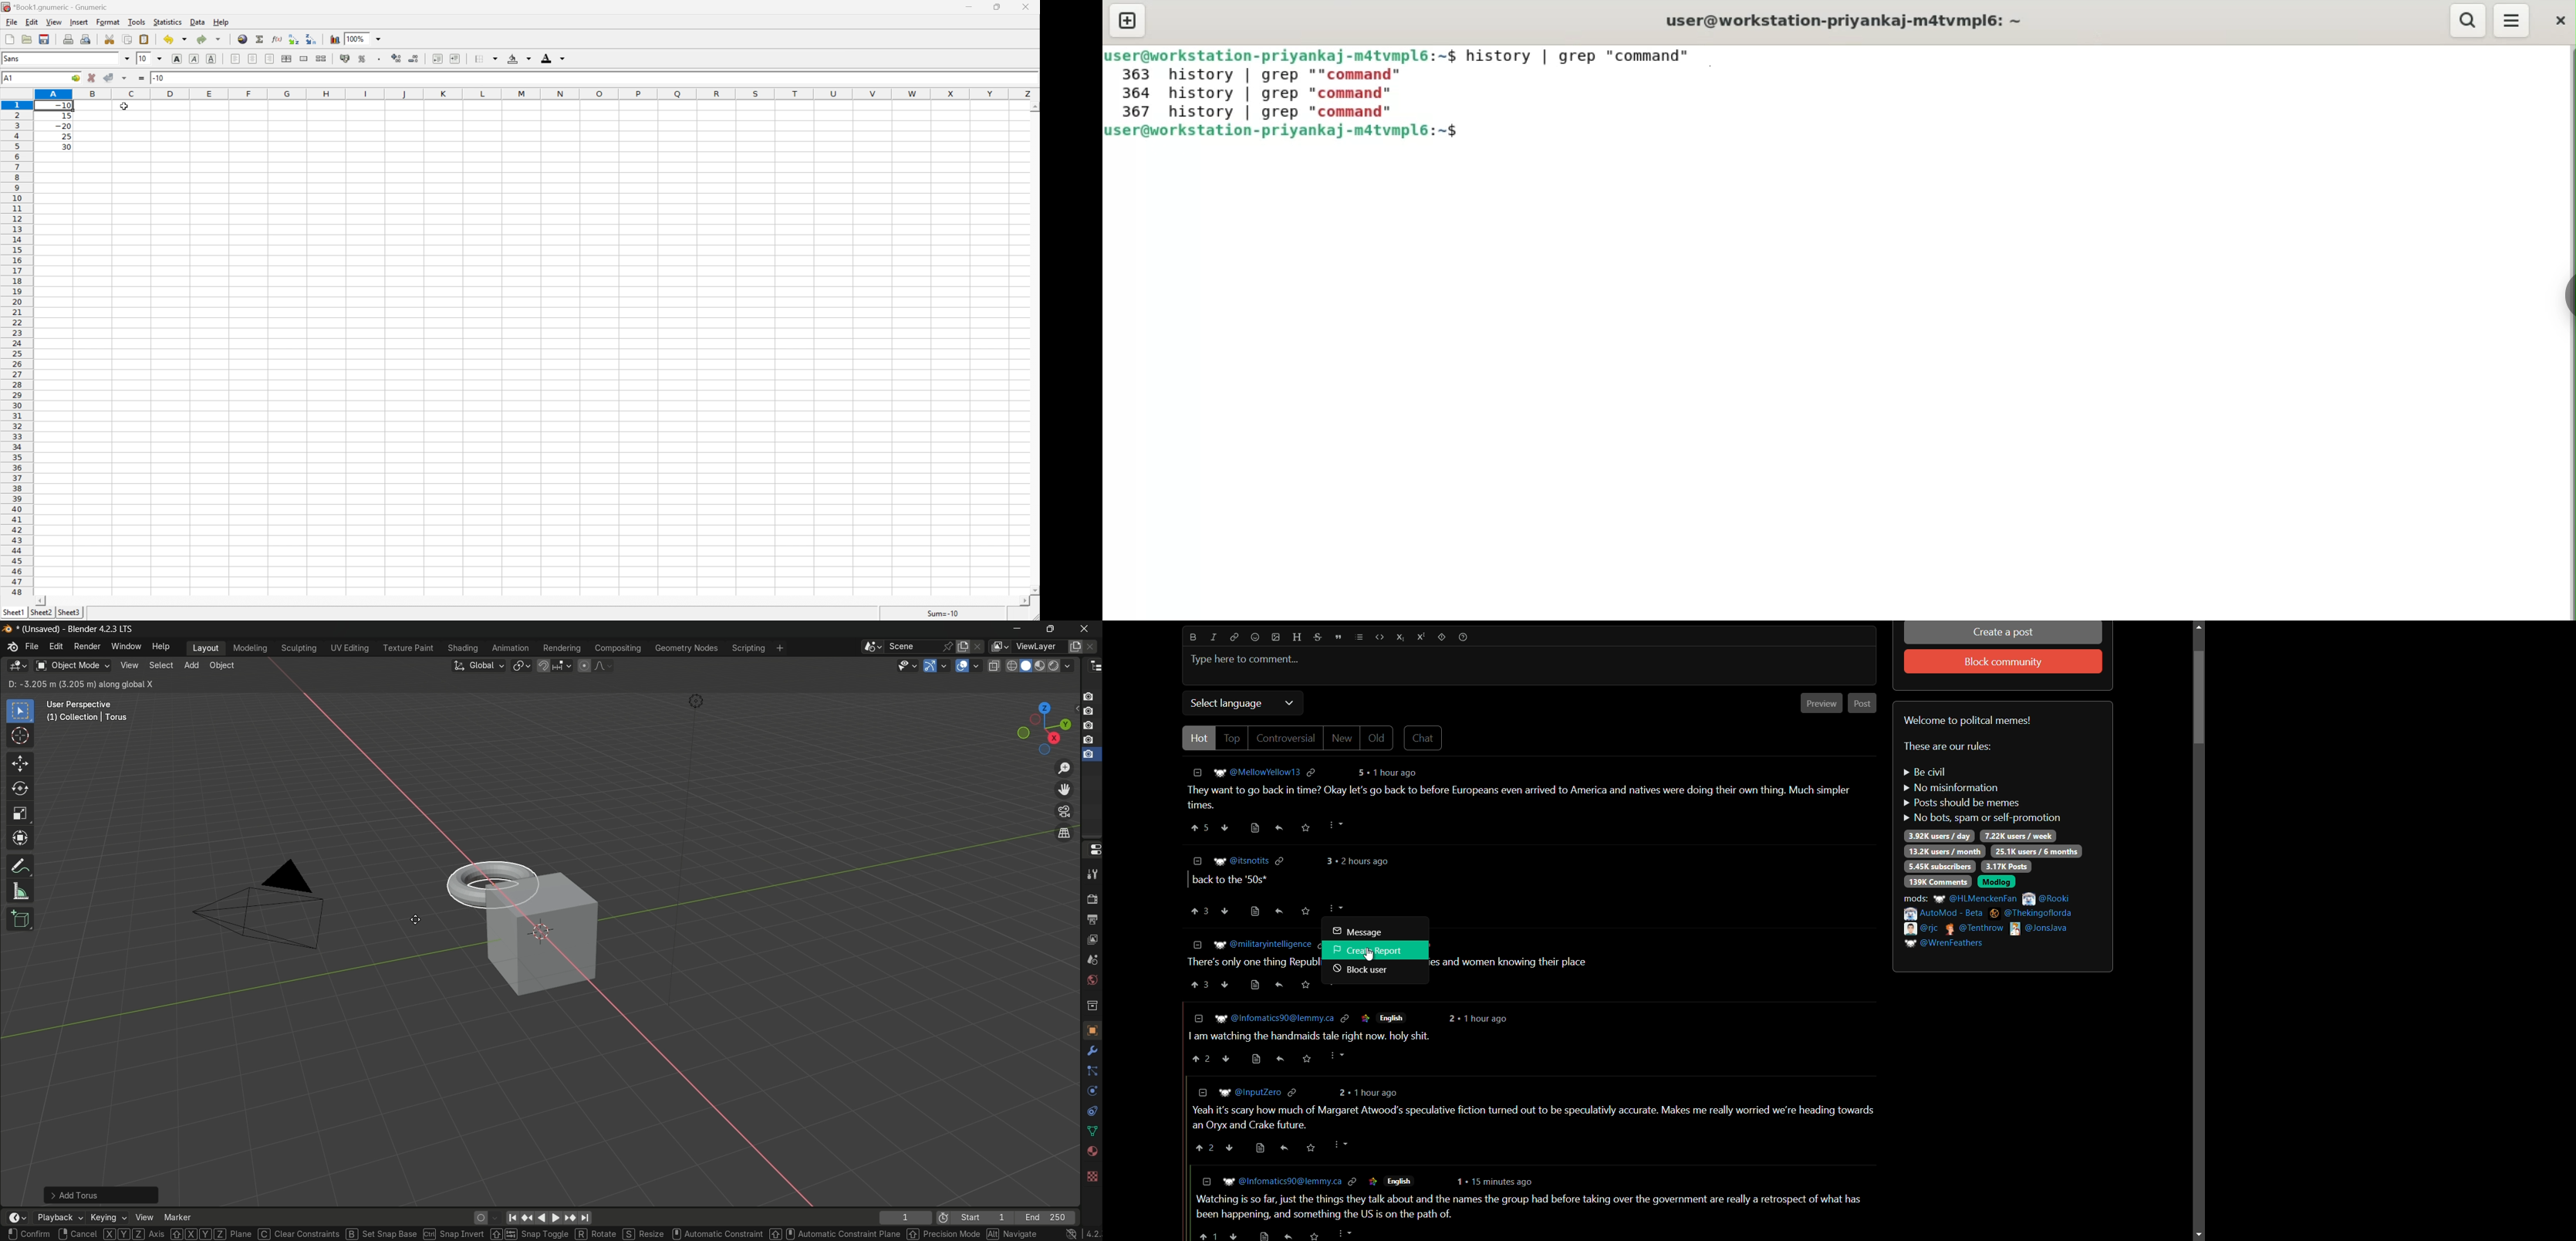  What do you see at coordinates (944, 1234) in the screenshot?
I see `Precision Mode` at bounding box center [944, 1234].